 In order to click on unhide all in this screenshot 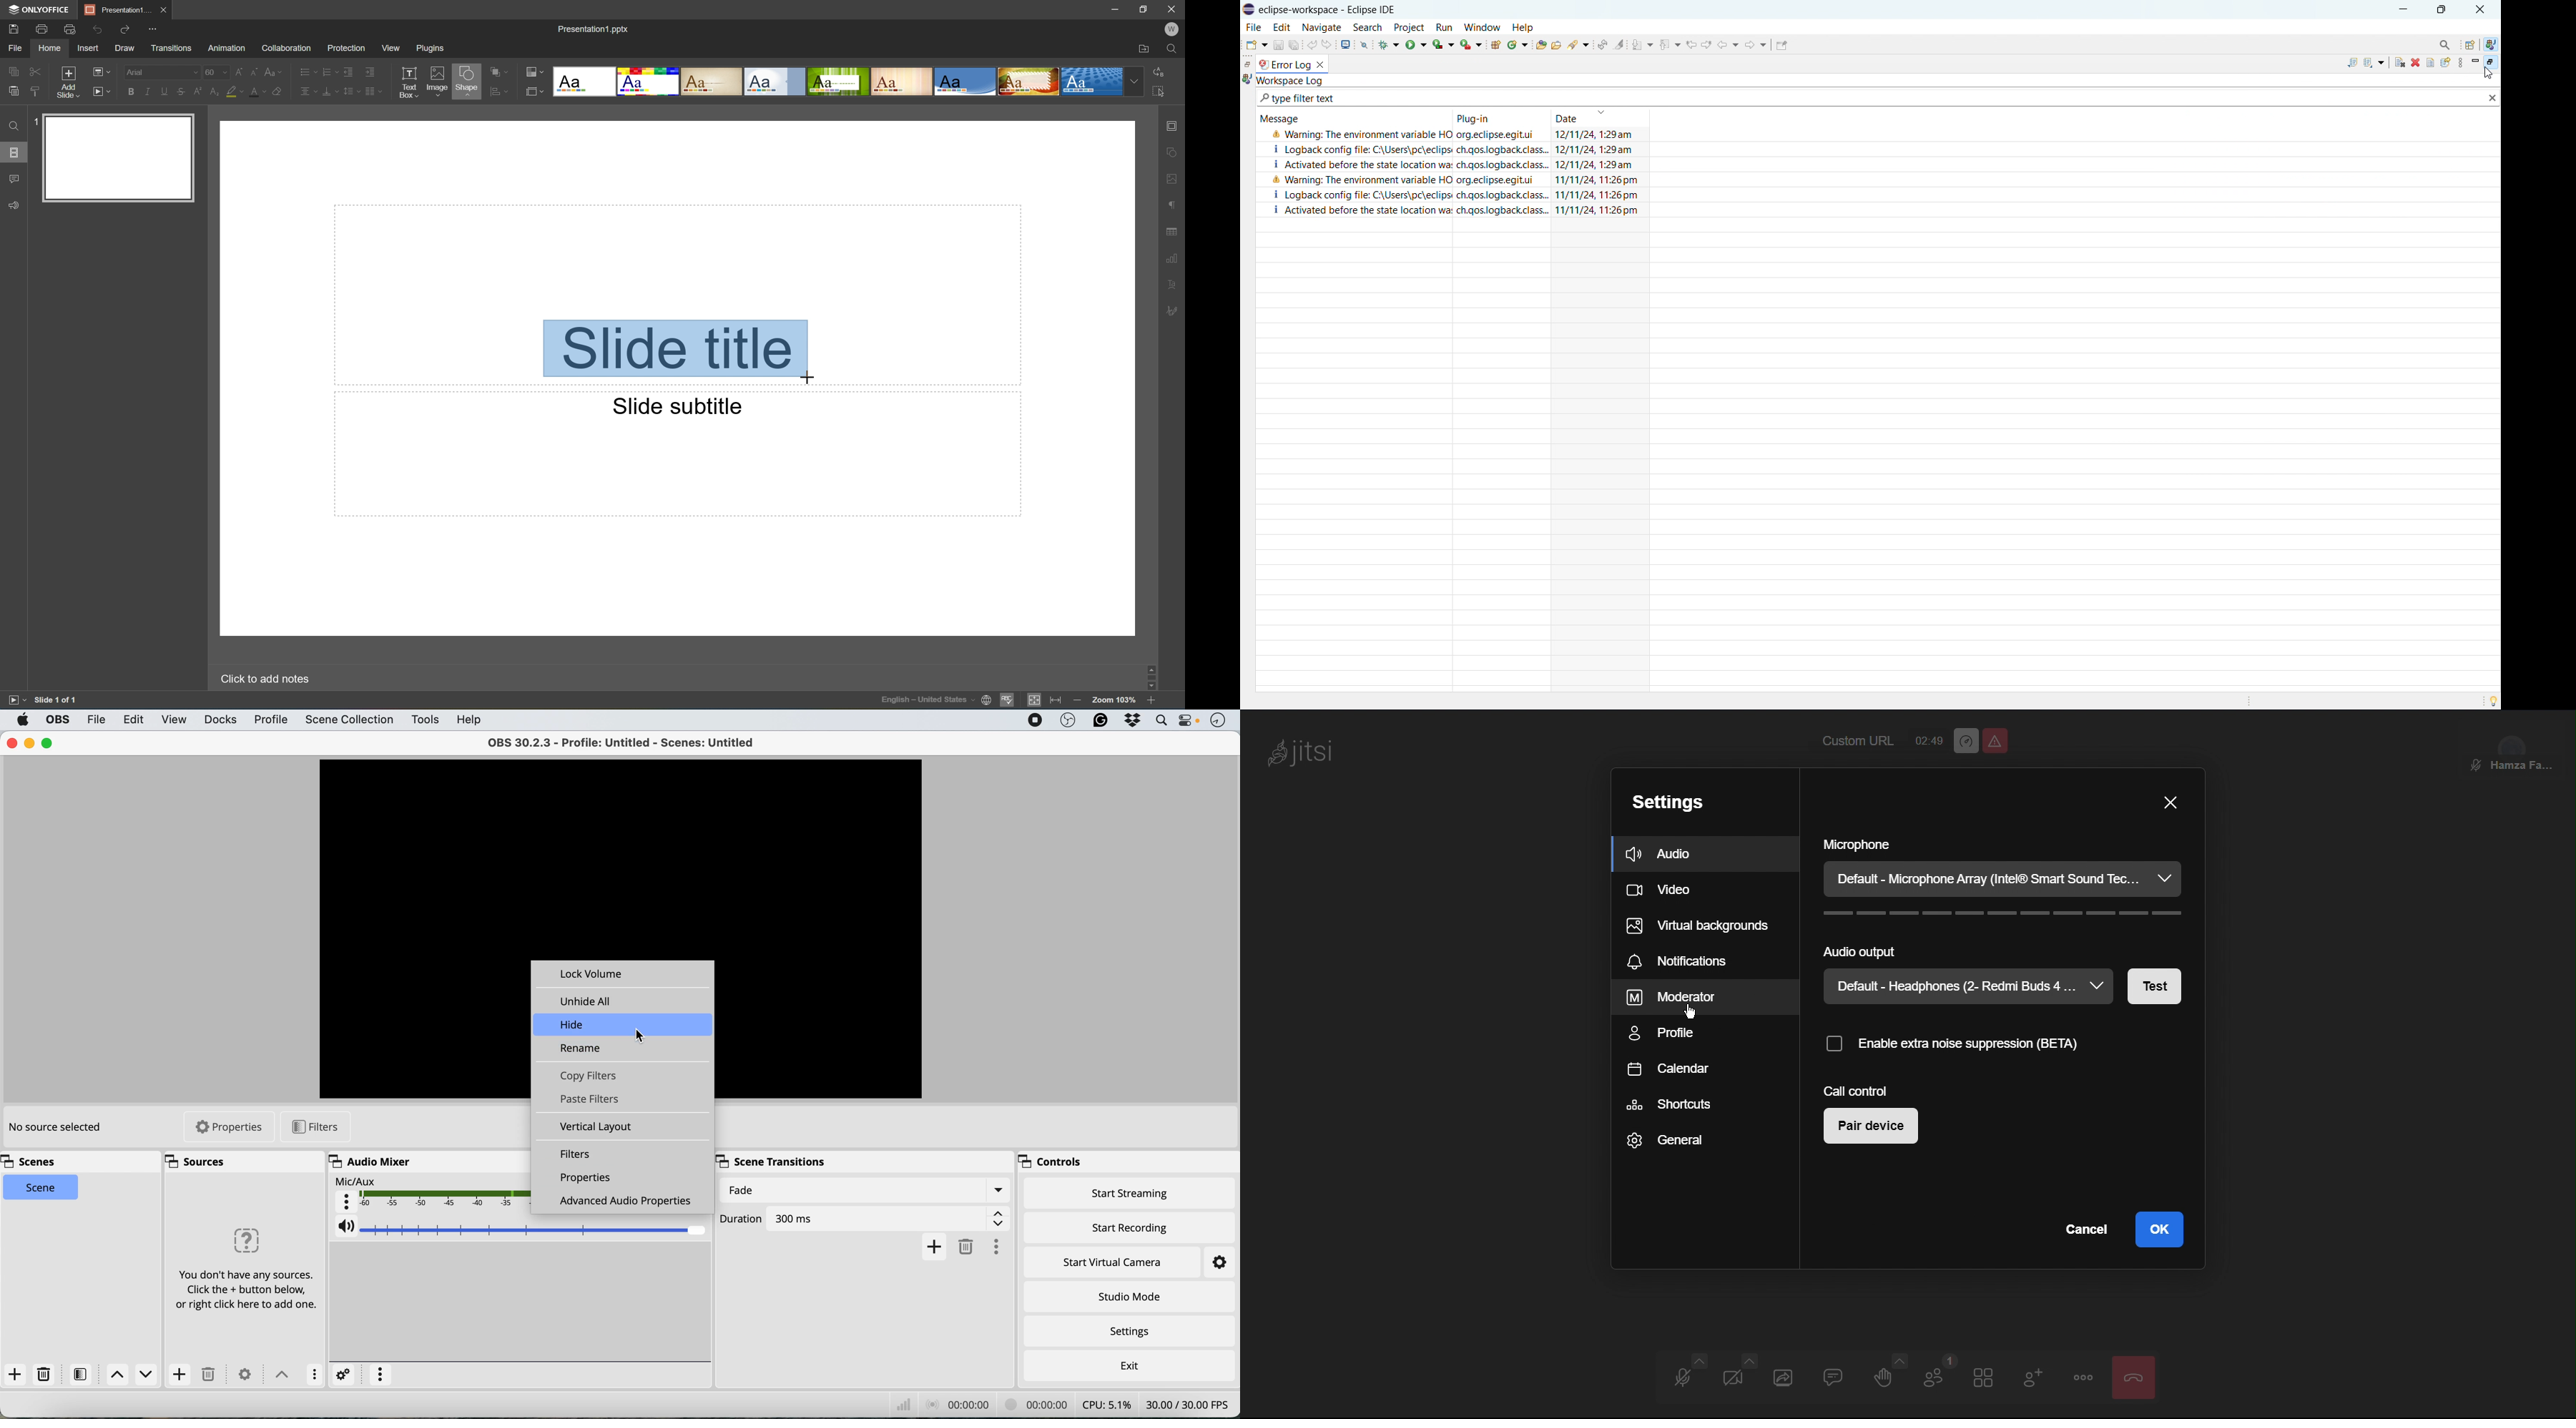, I will do `click(590, 1002)`.